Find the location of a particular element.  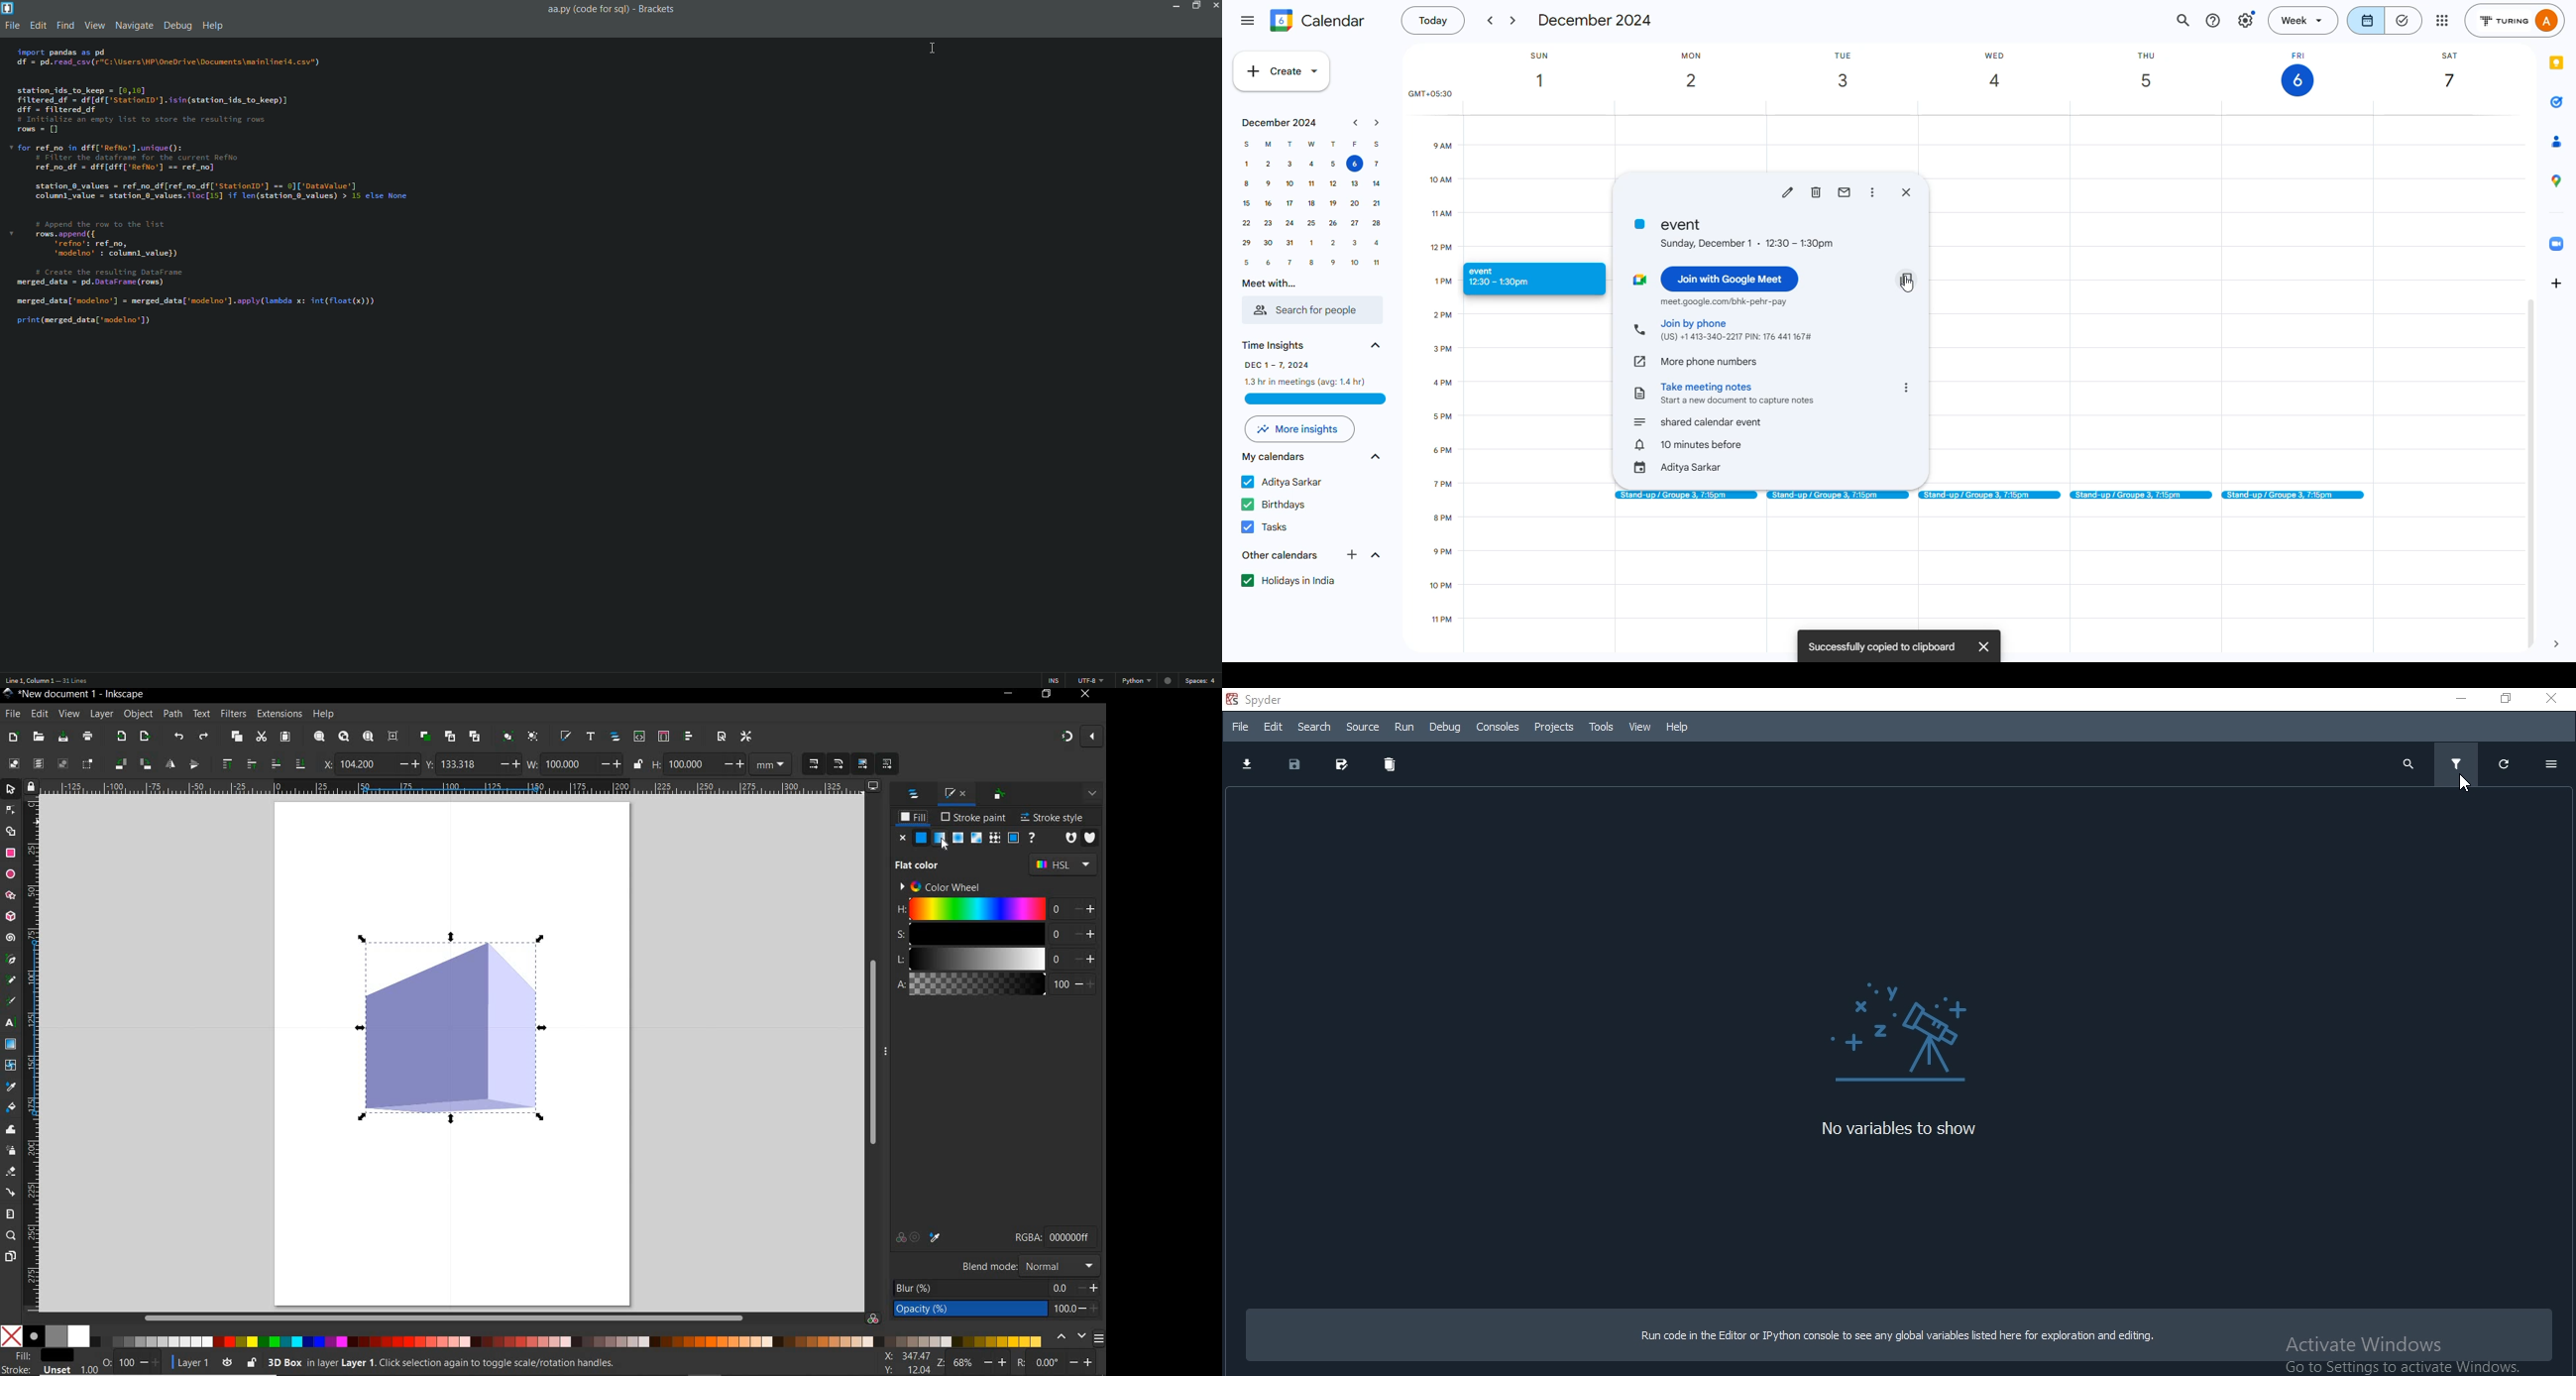

1.00 is located at coordinates (89, 1369).